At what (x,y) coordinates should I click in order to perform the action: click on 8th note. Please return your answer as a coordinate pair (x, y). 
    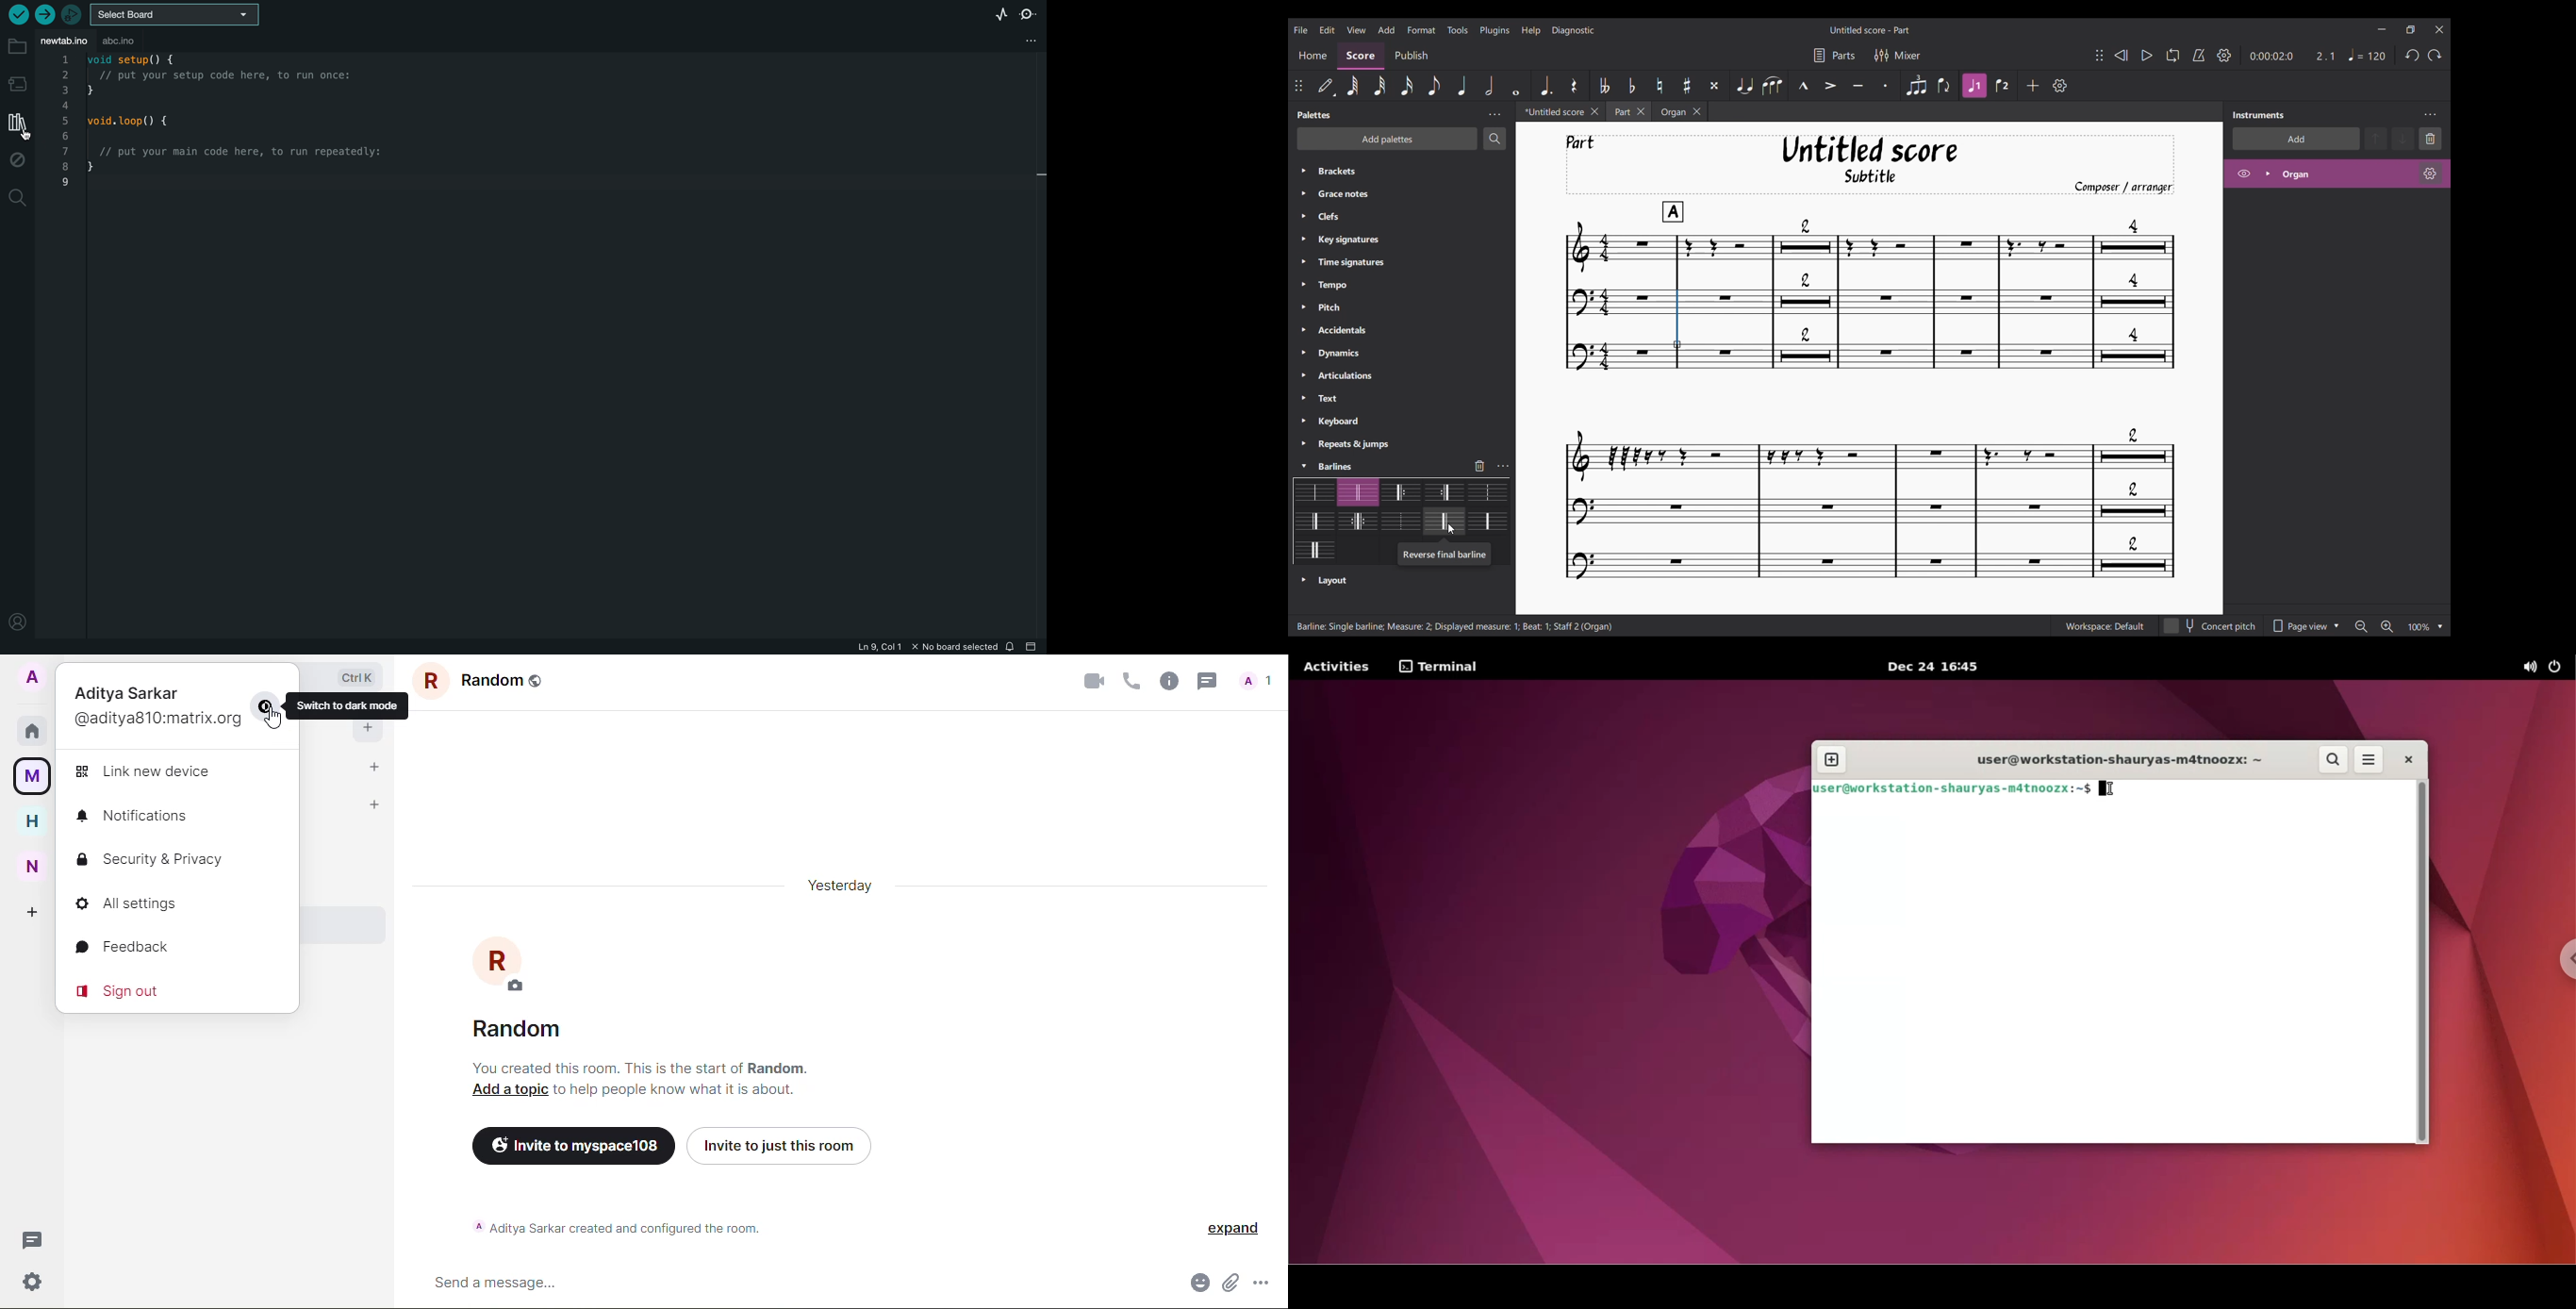
    Looking at the image, I should click on (1433, 85).